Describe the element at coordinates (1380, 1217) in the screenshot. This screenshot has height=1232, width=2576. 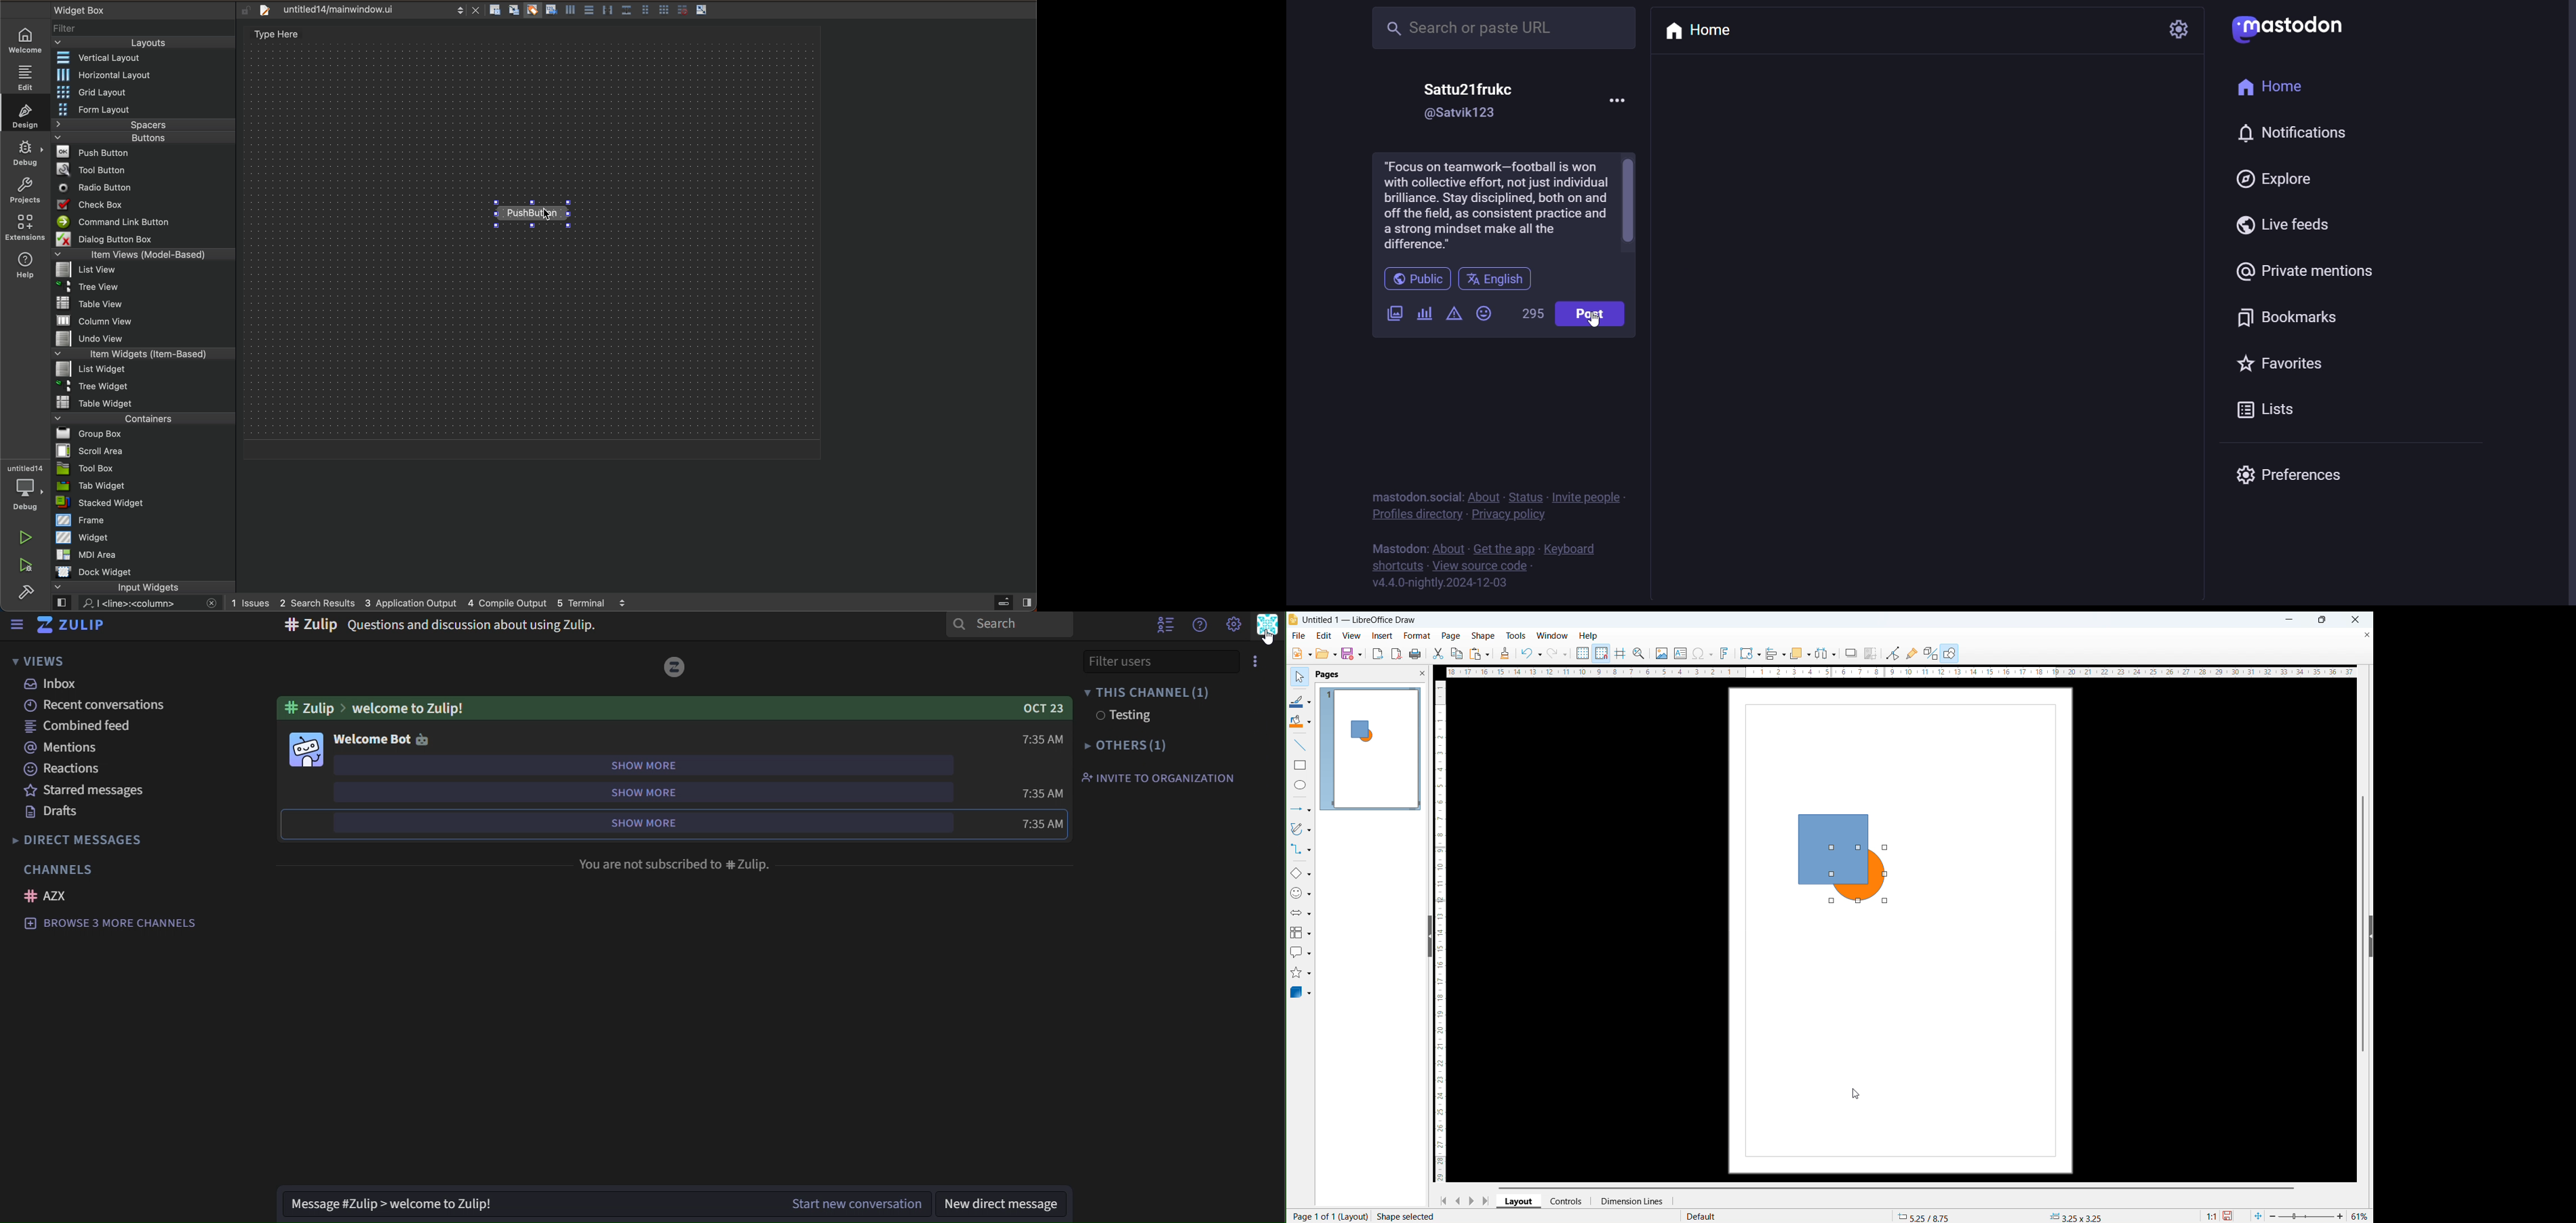
I see `Page number ` at that location.